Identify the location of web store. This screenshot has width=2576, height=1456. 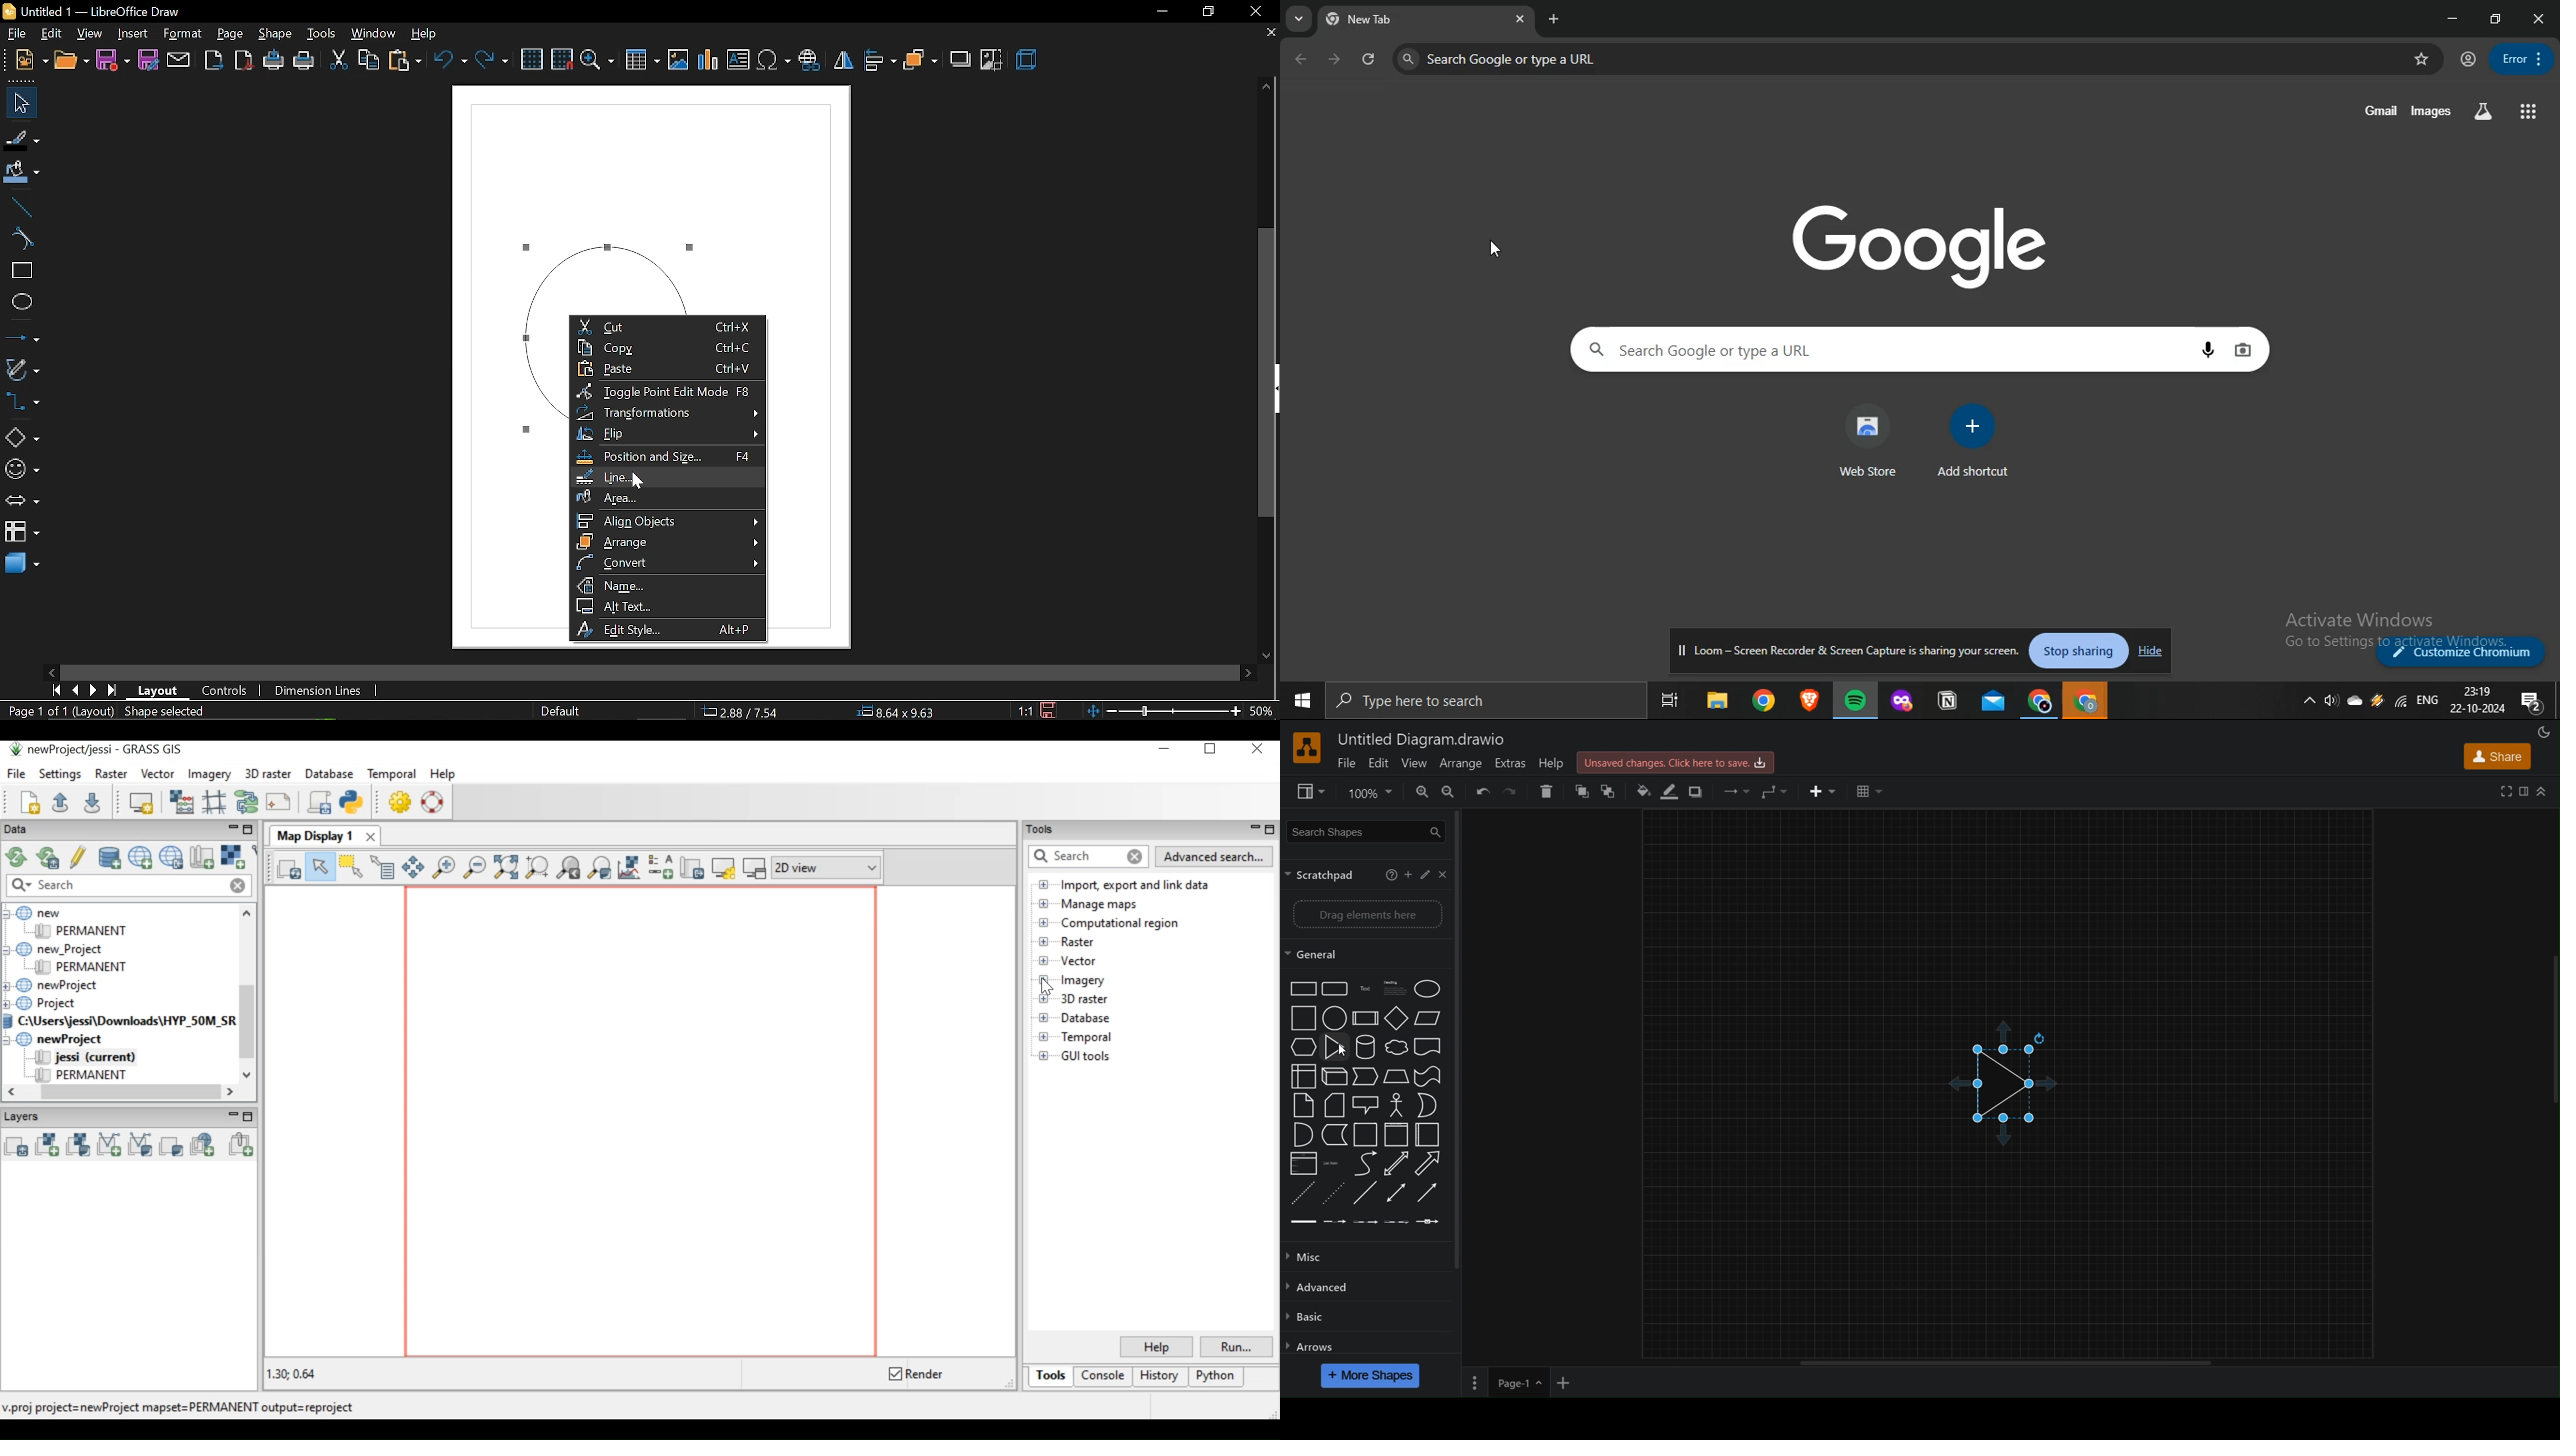
(1868, 441).